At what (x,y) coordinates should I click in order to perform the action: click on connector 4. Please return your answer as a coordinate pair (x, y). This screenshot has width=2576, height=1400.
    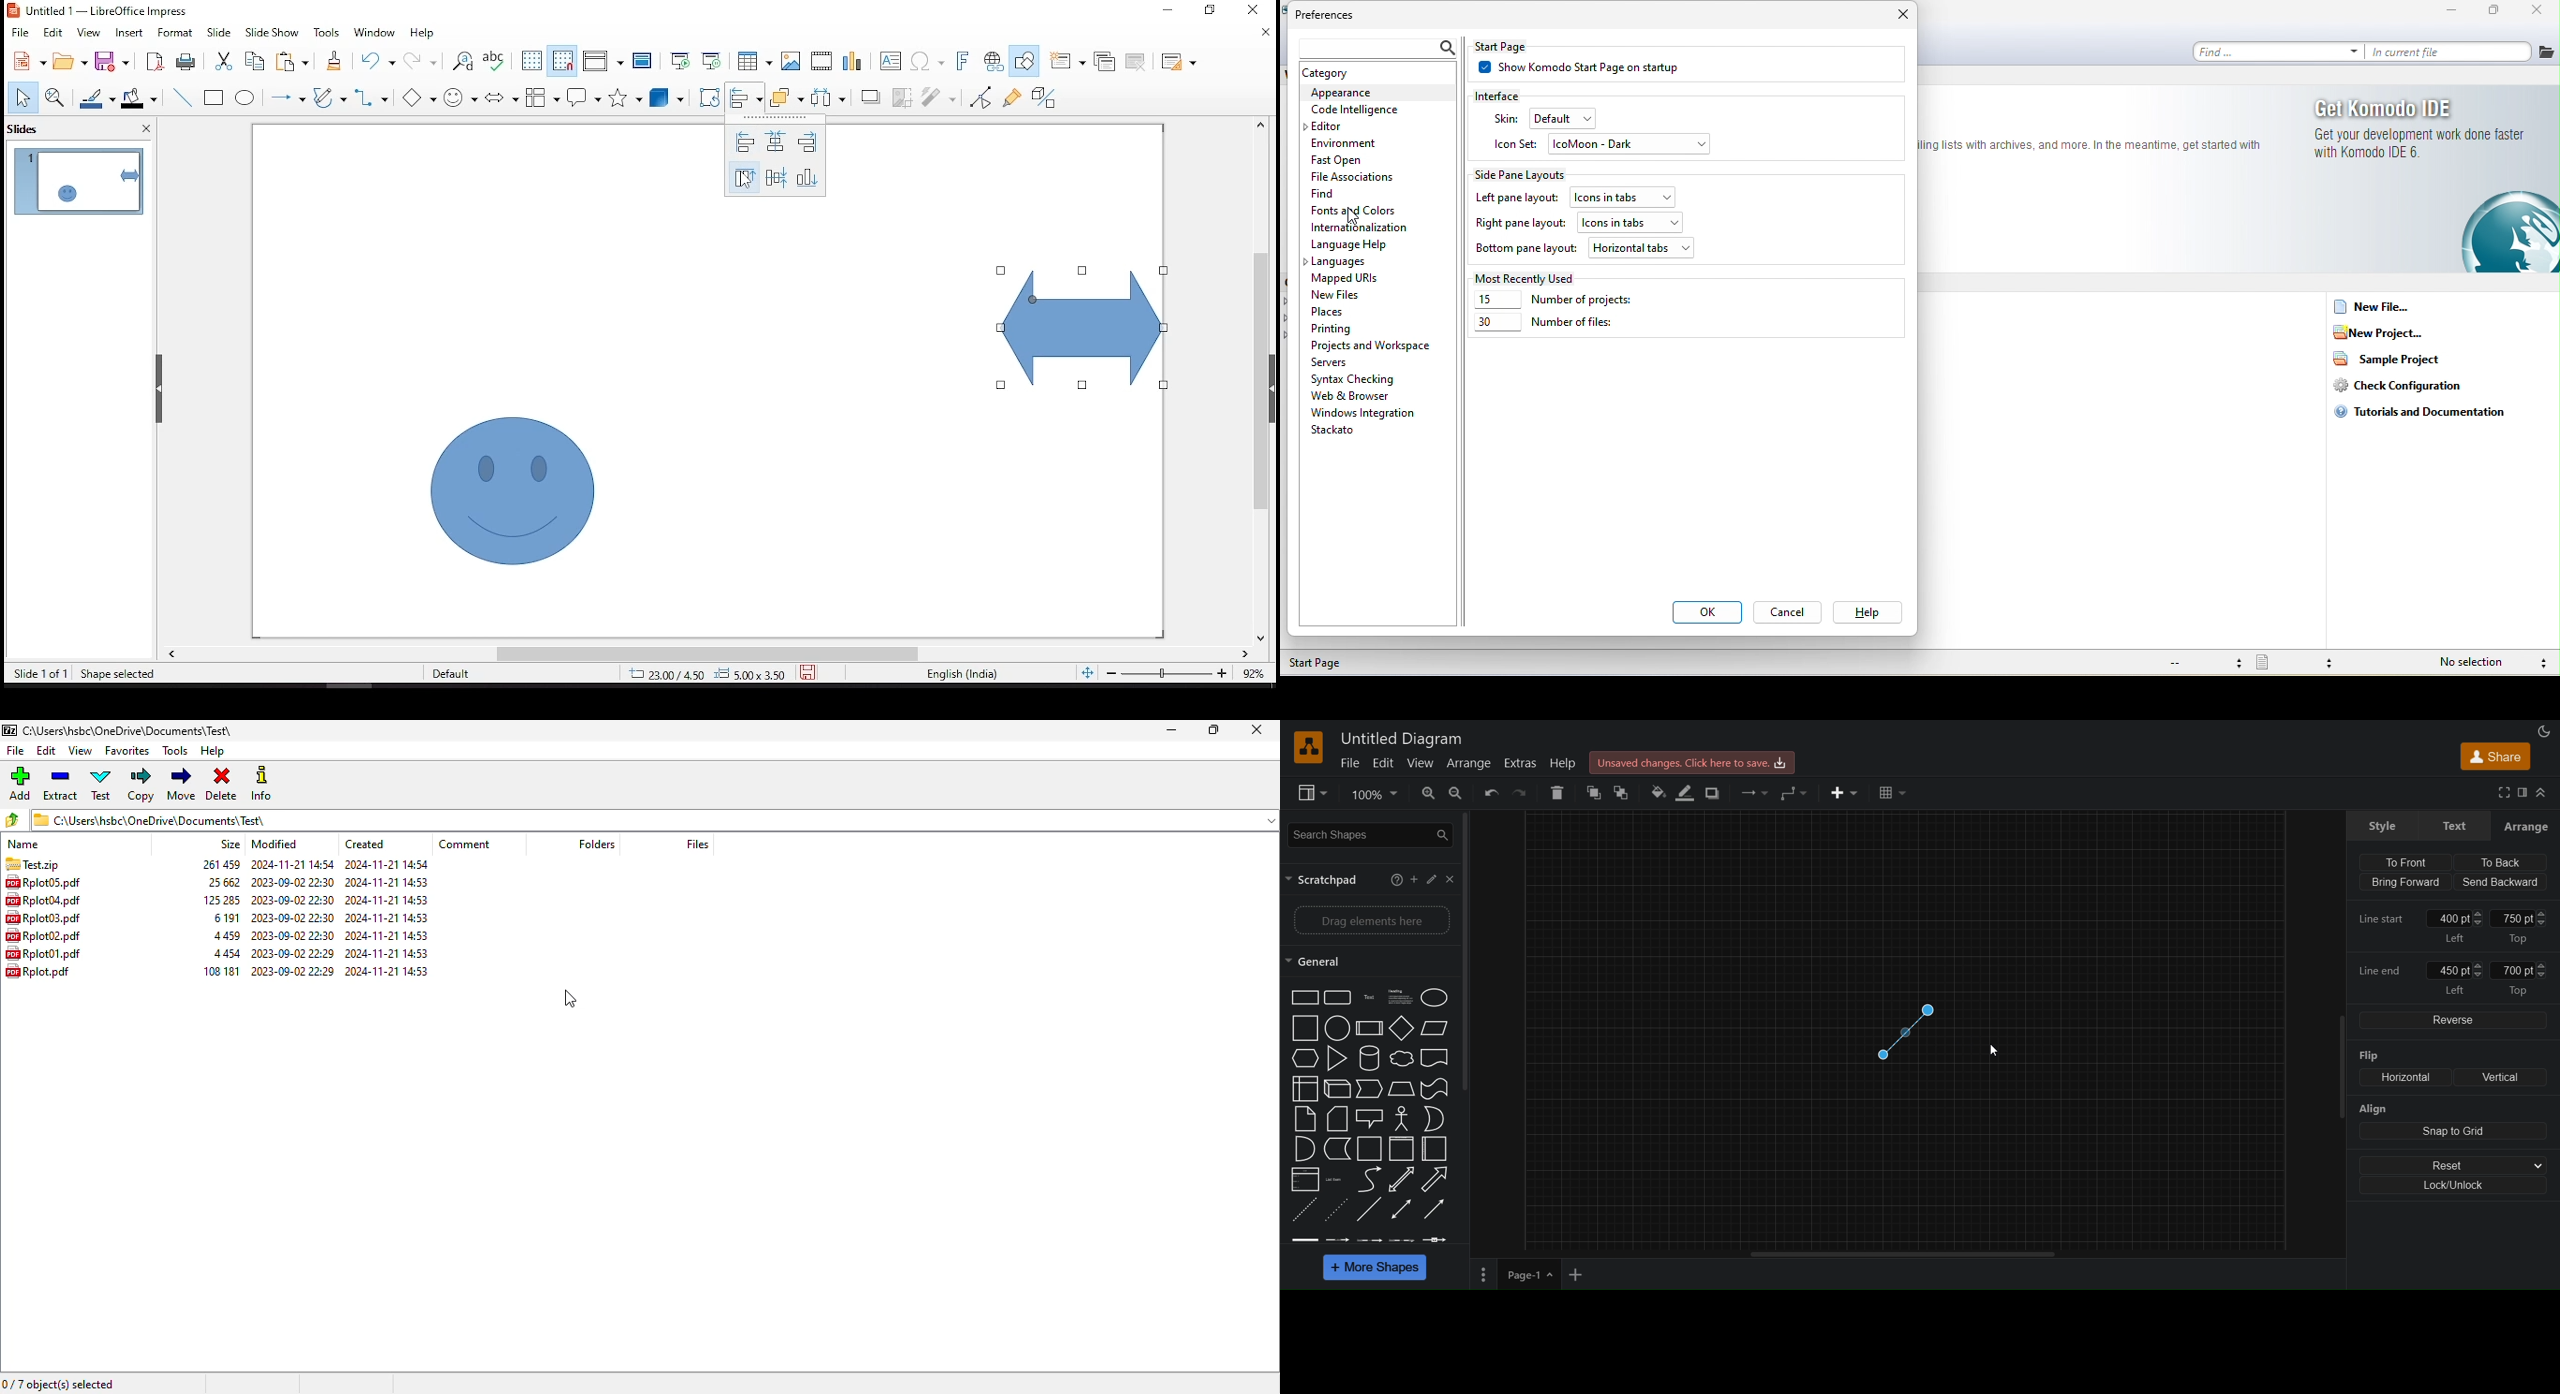
    Looking at the image, I should click on (1401, 1240).